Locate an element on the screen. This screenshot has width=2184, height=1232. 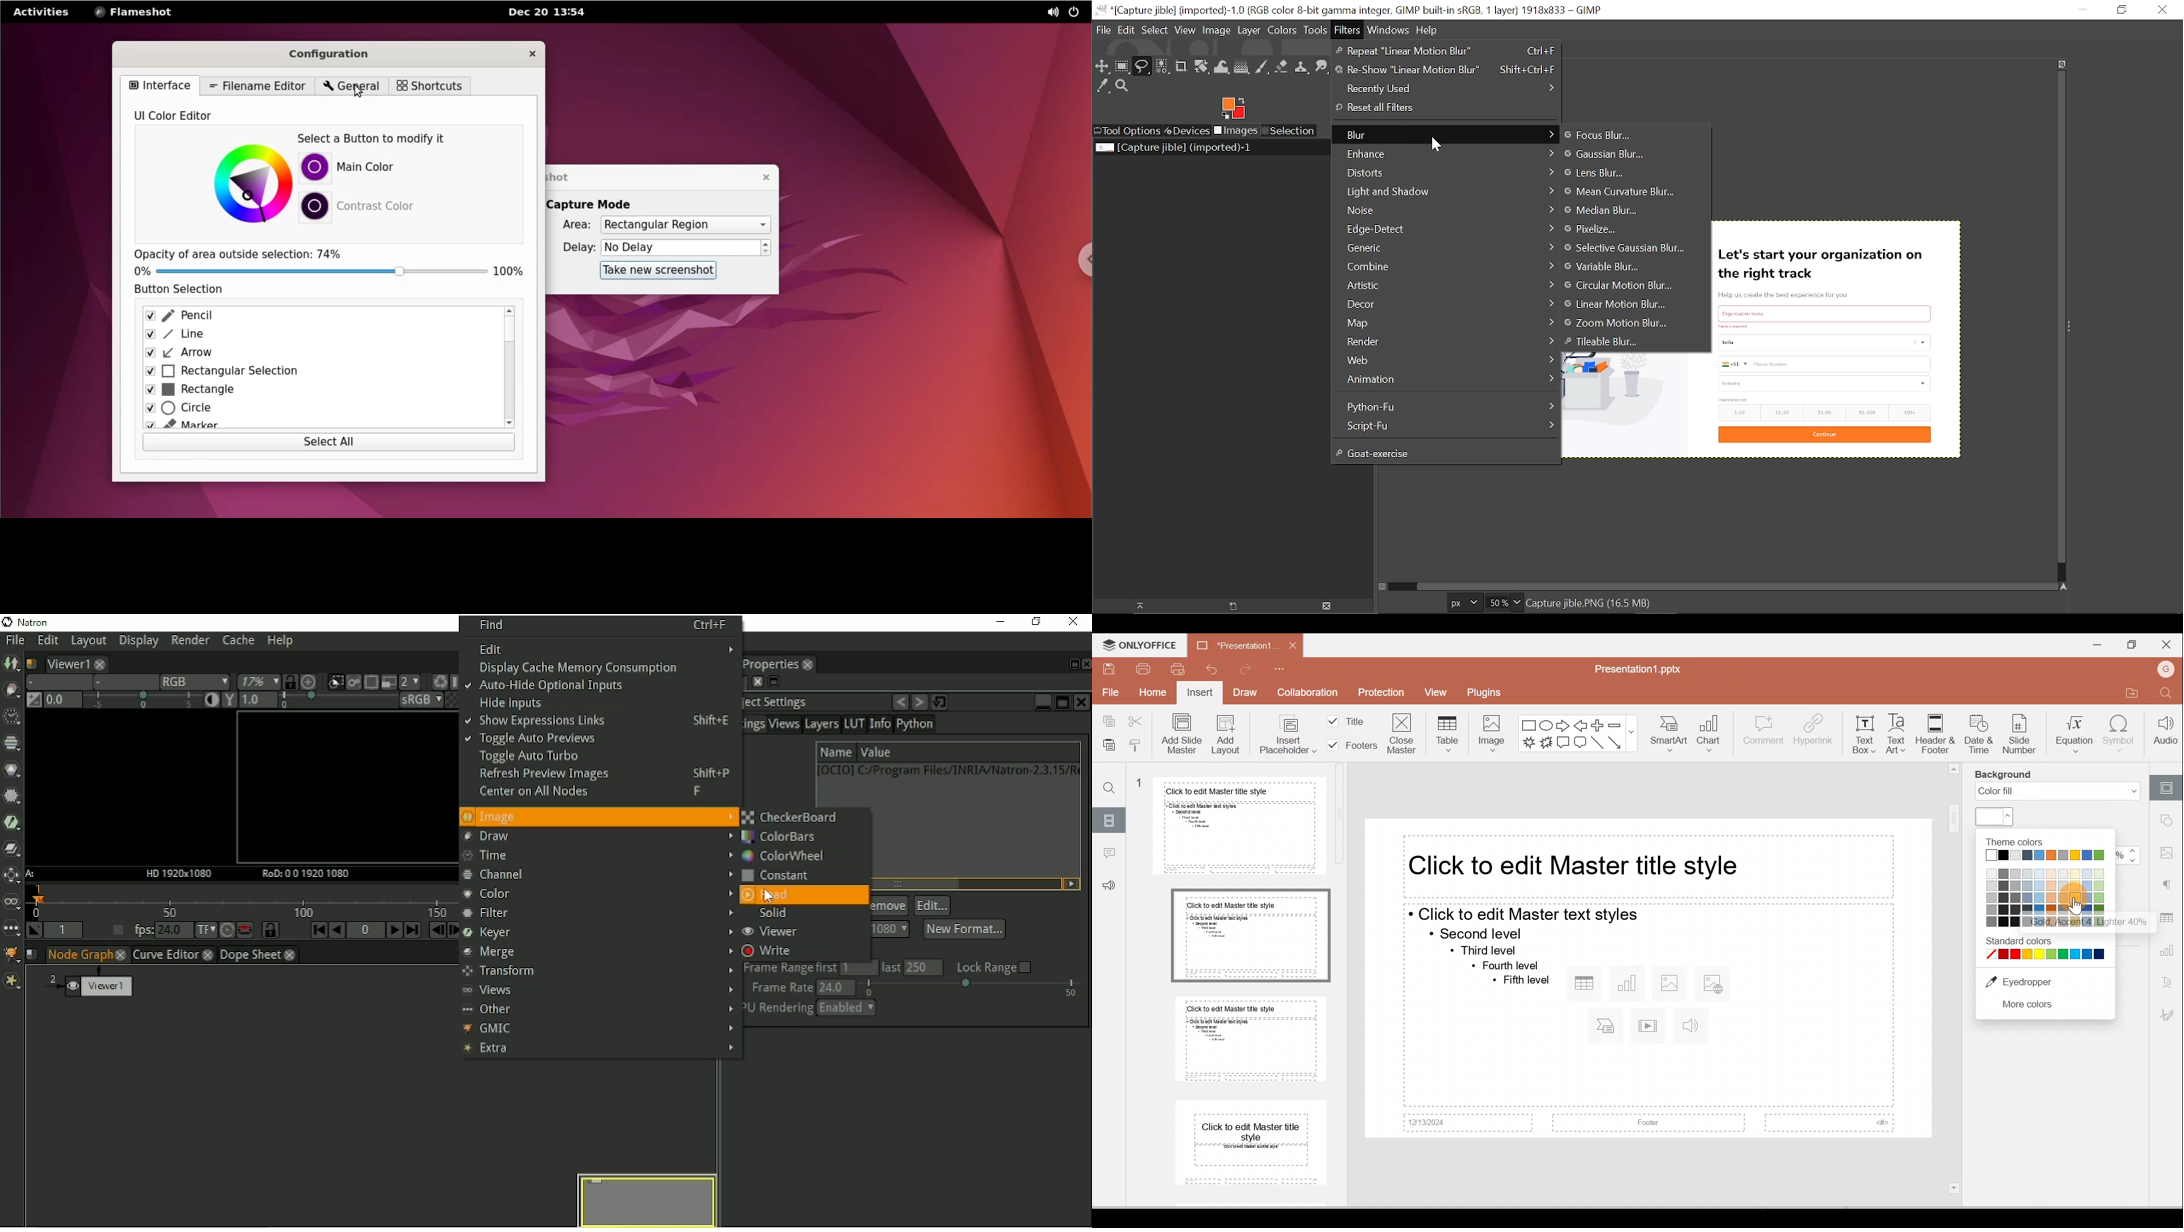
File is located at coordinates (1109, 694).